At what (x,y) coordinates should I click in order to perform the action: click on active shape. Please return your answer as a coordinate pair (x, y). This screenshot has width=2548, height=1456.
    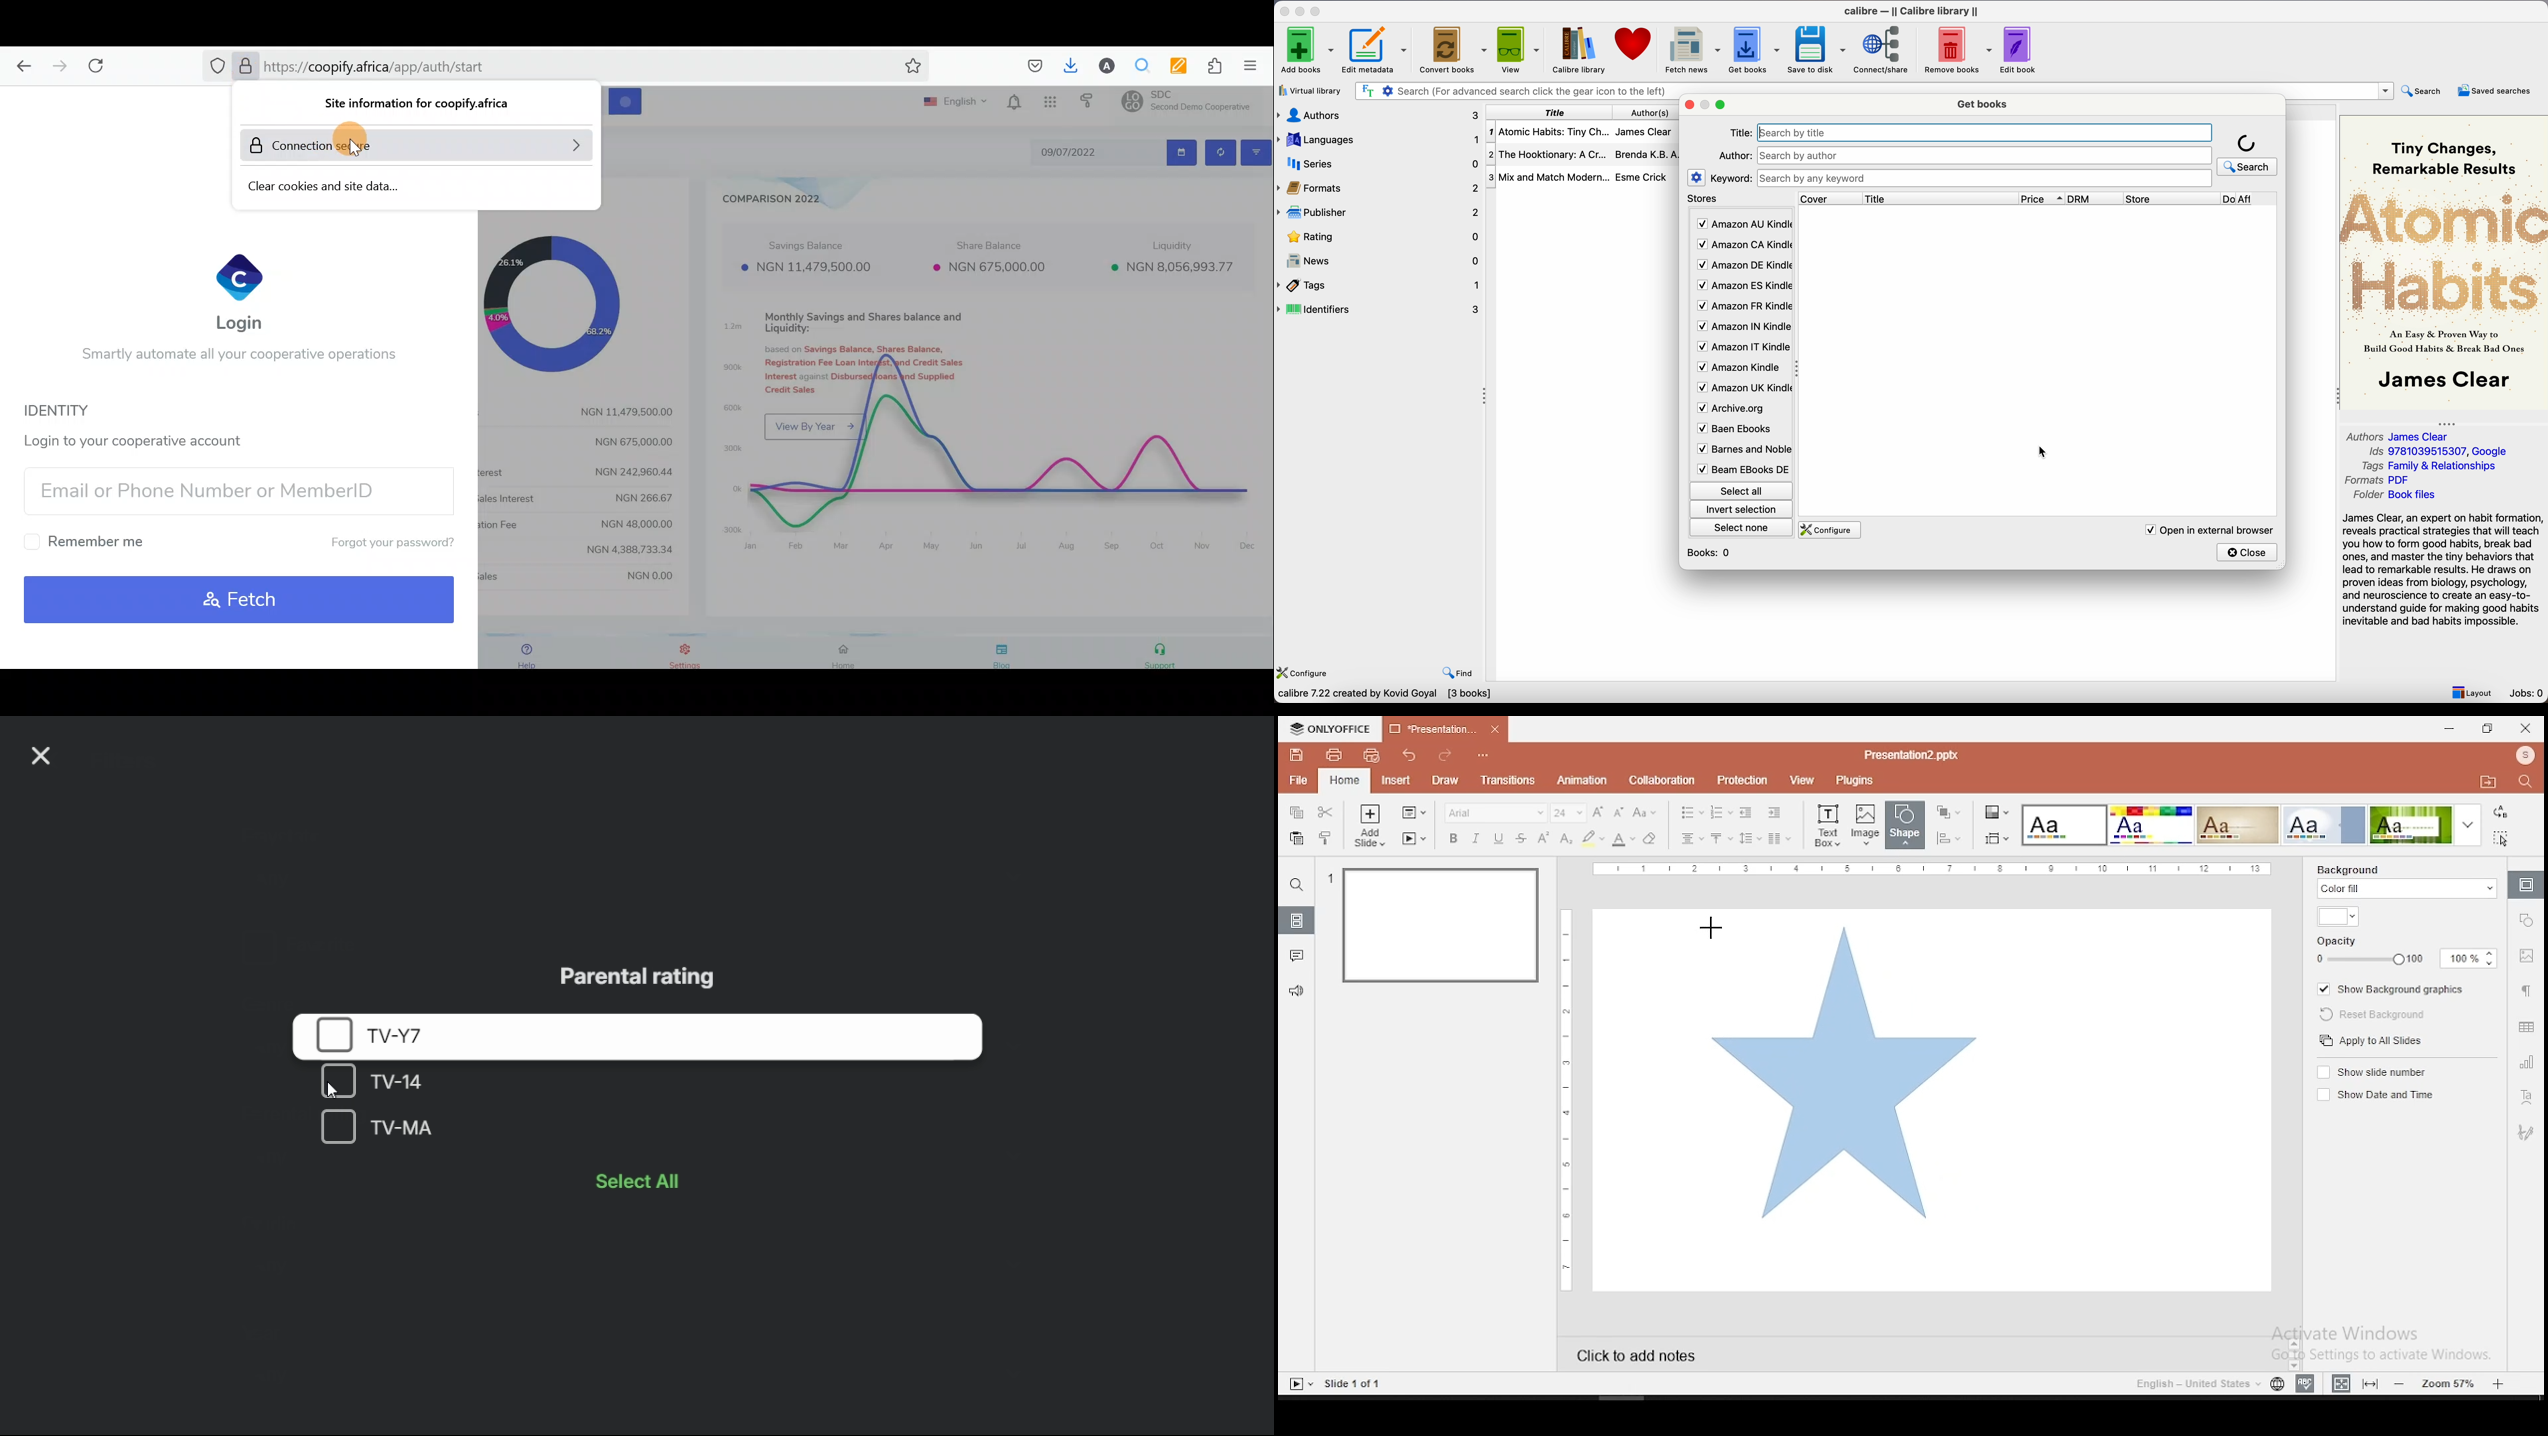
    Looking at the image, I should click on (1840, 1074).